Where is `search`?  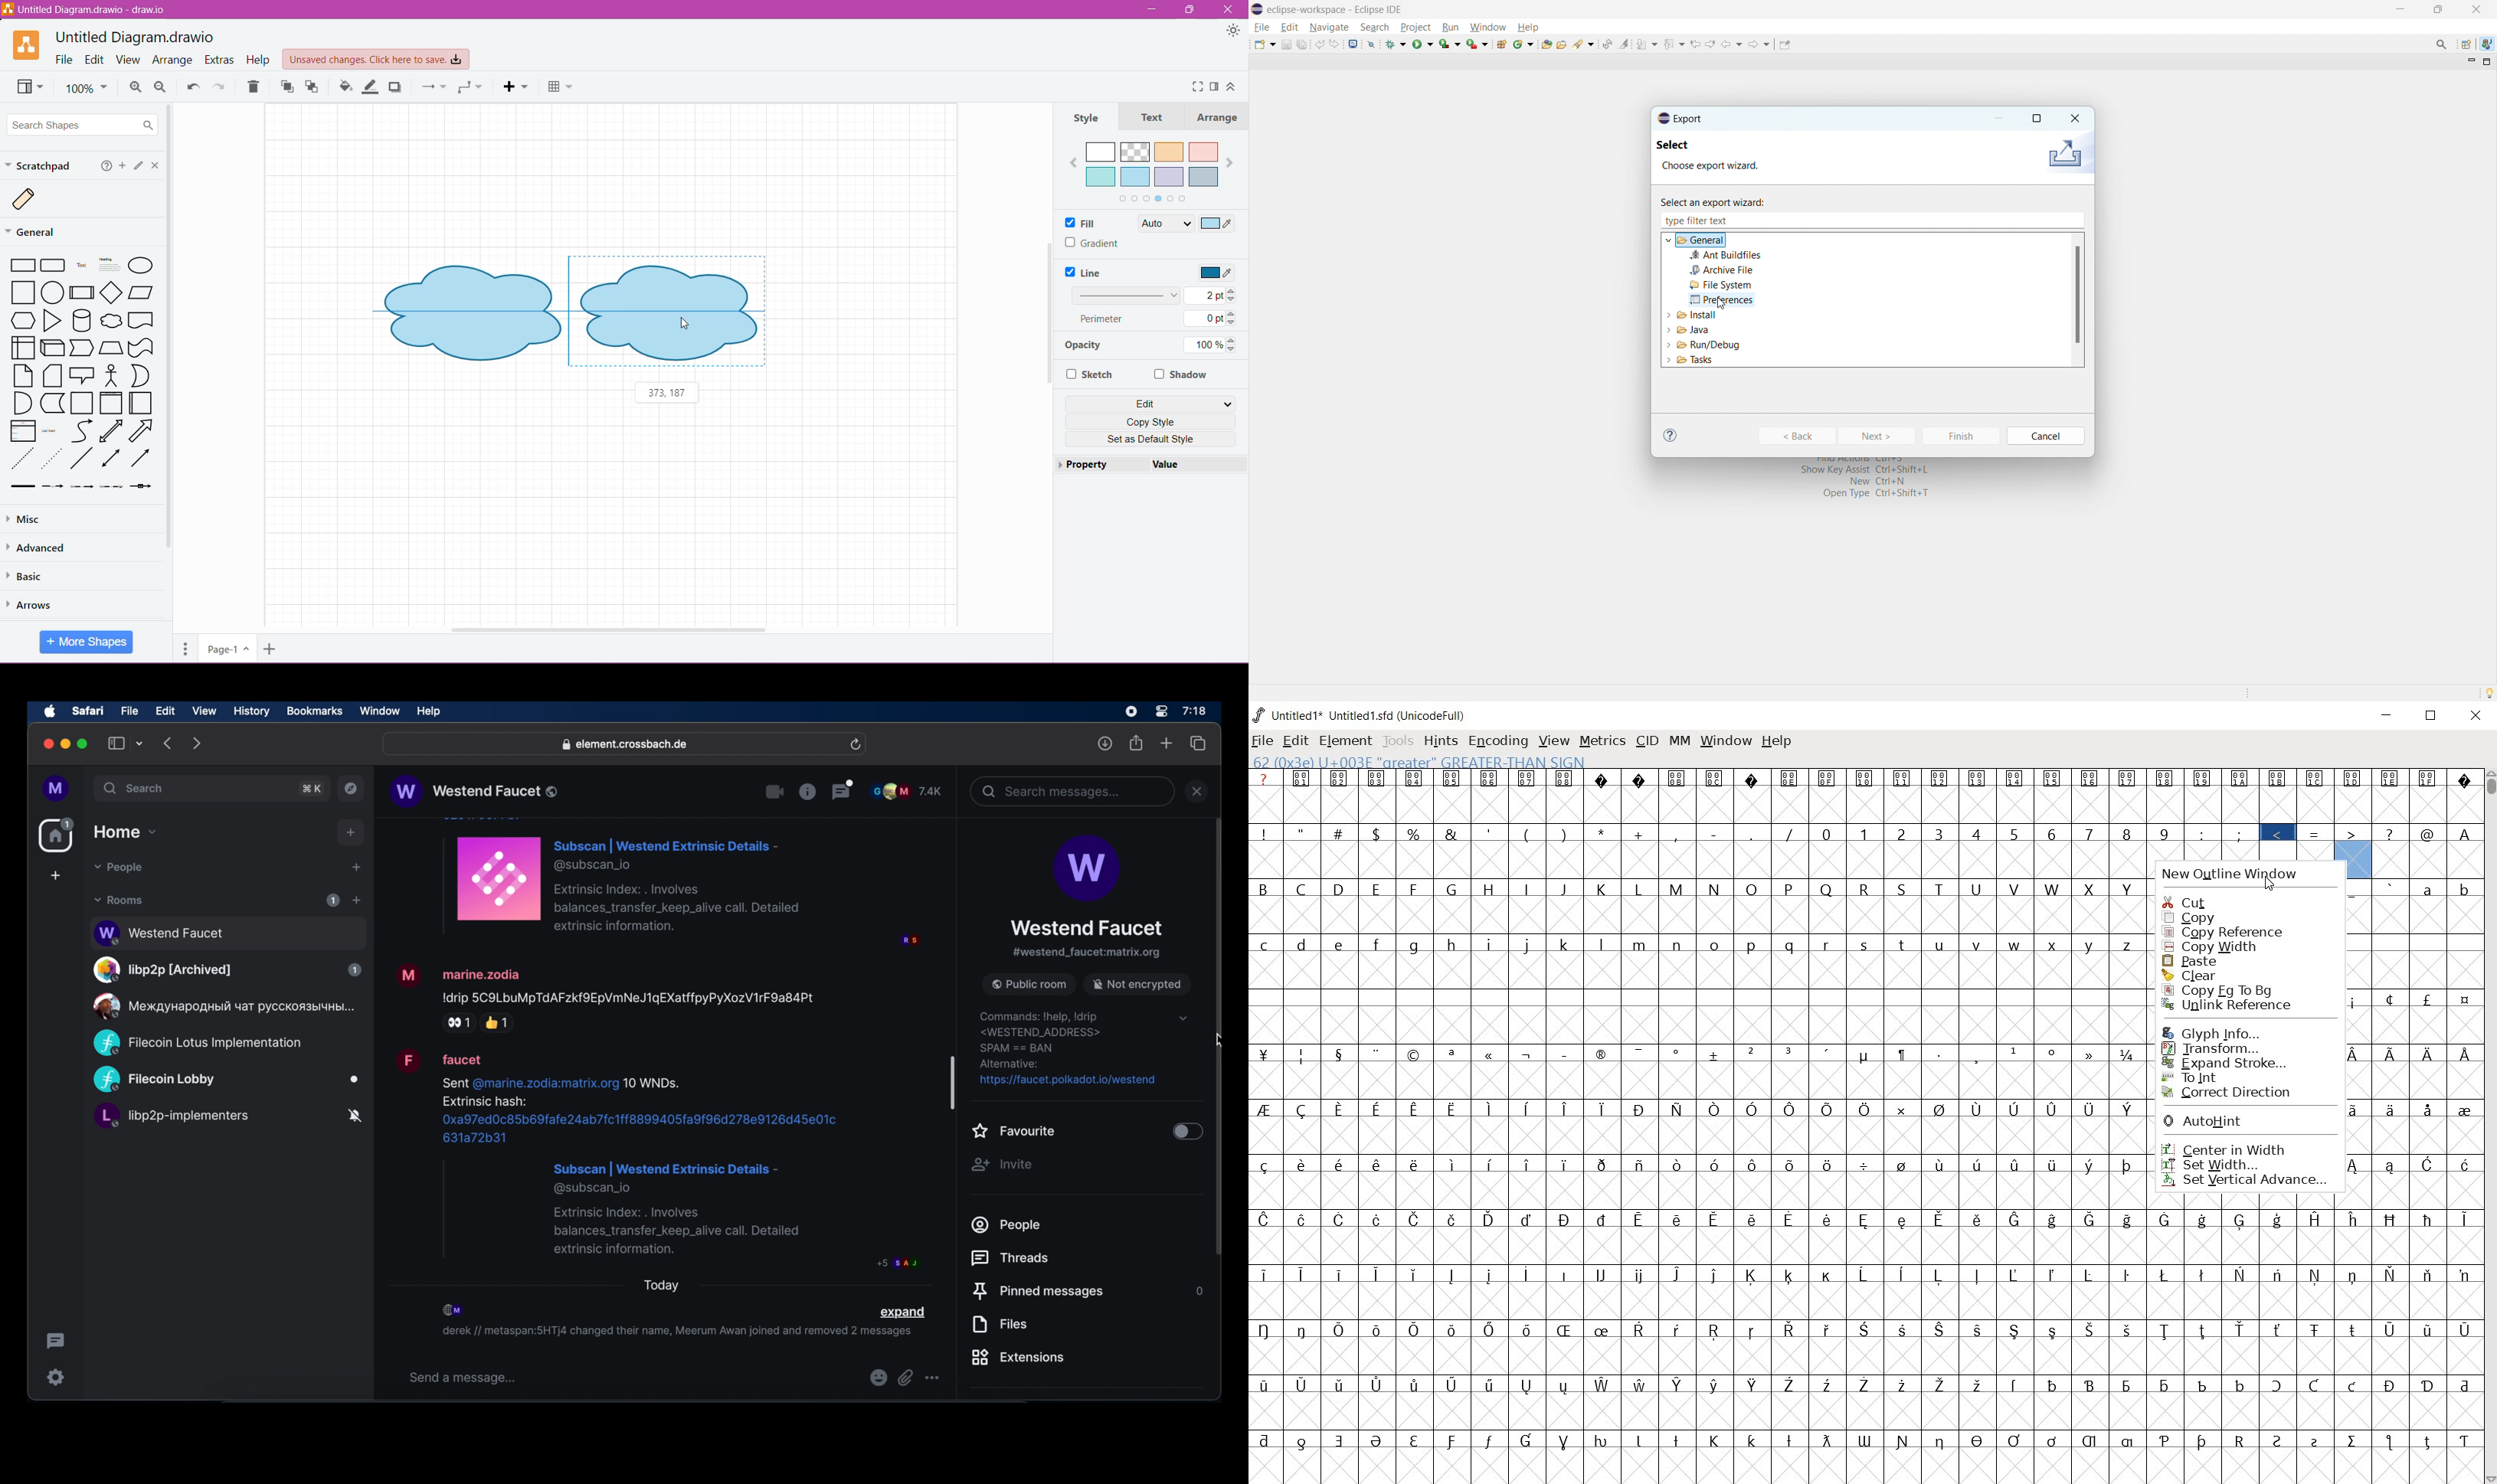
search is located at coordinates (1584, 43).